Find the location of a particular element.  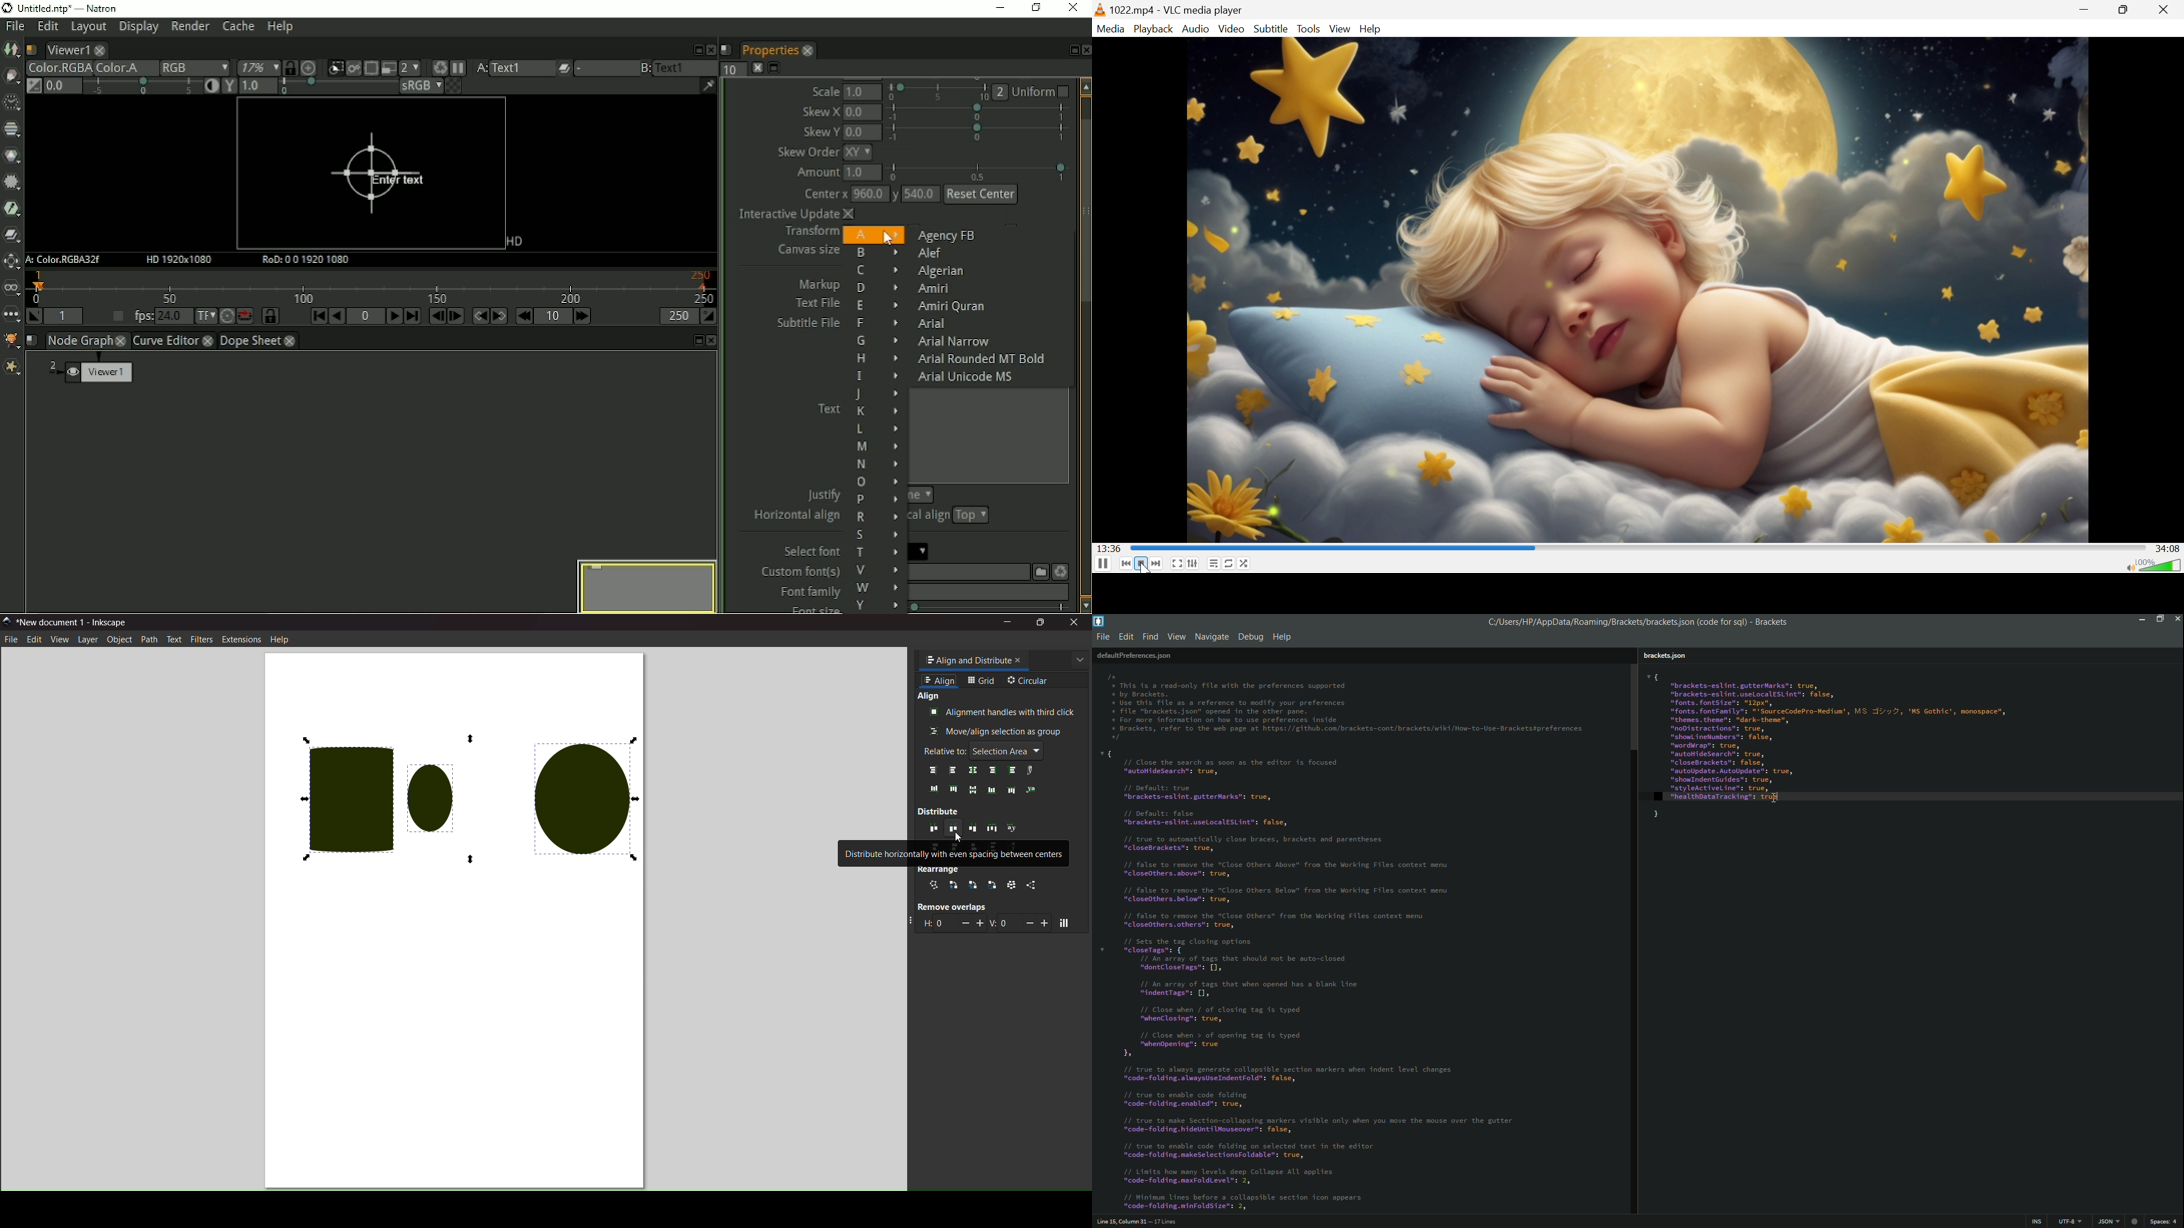

Next media in the playlist, skip forward when held is located at coordinates (1159, 563).